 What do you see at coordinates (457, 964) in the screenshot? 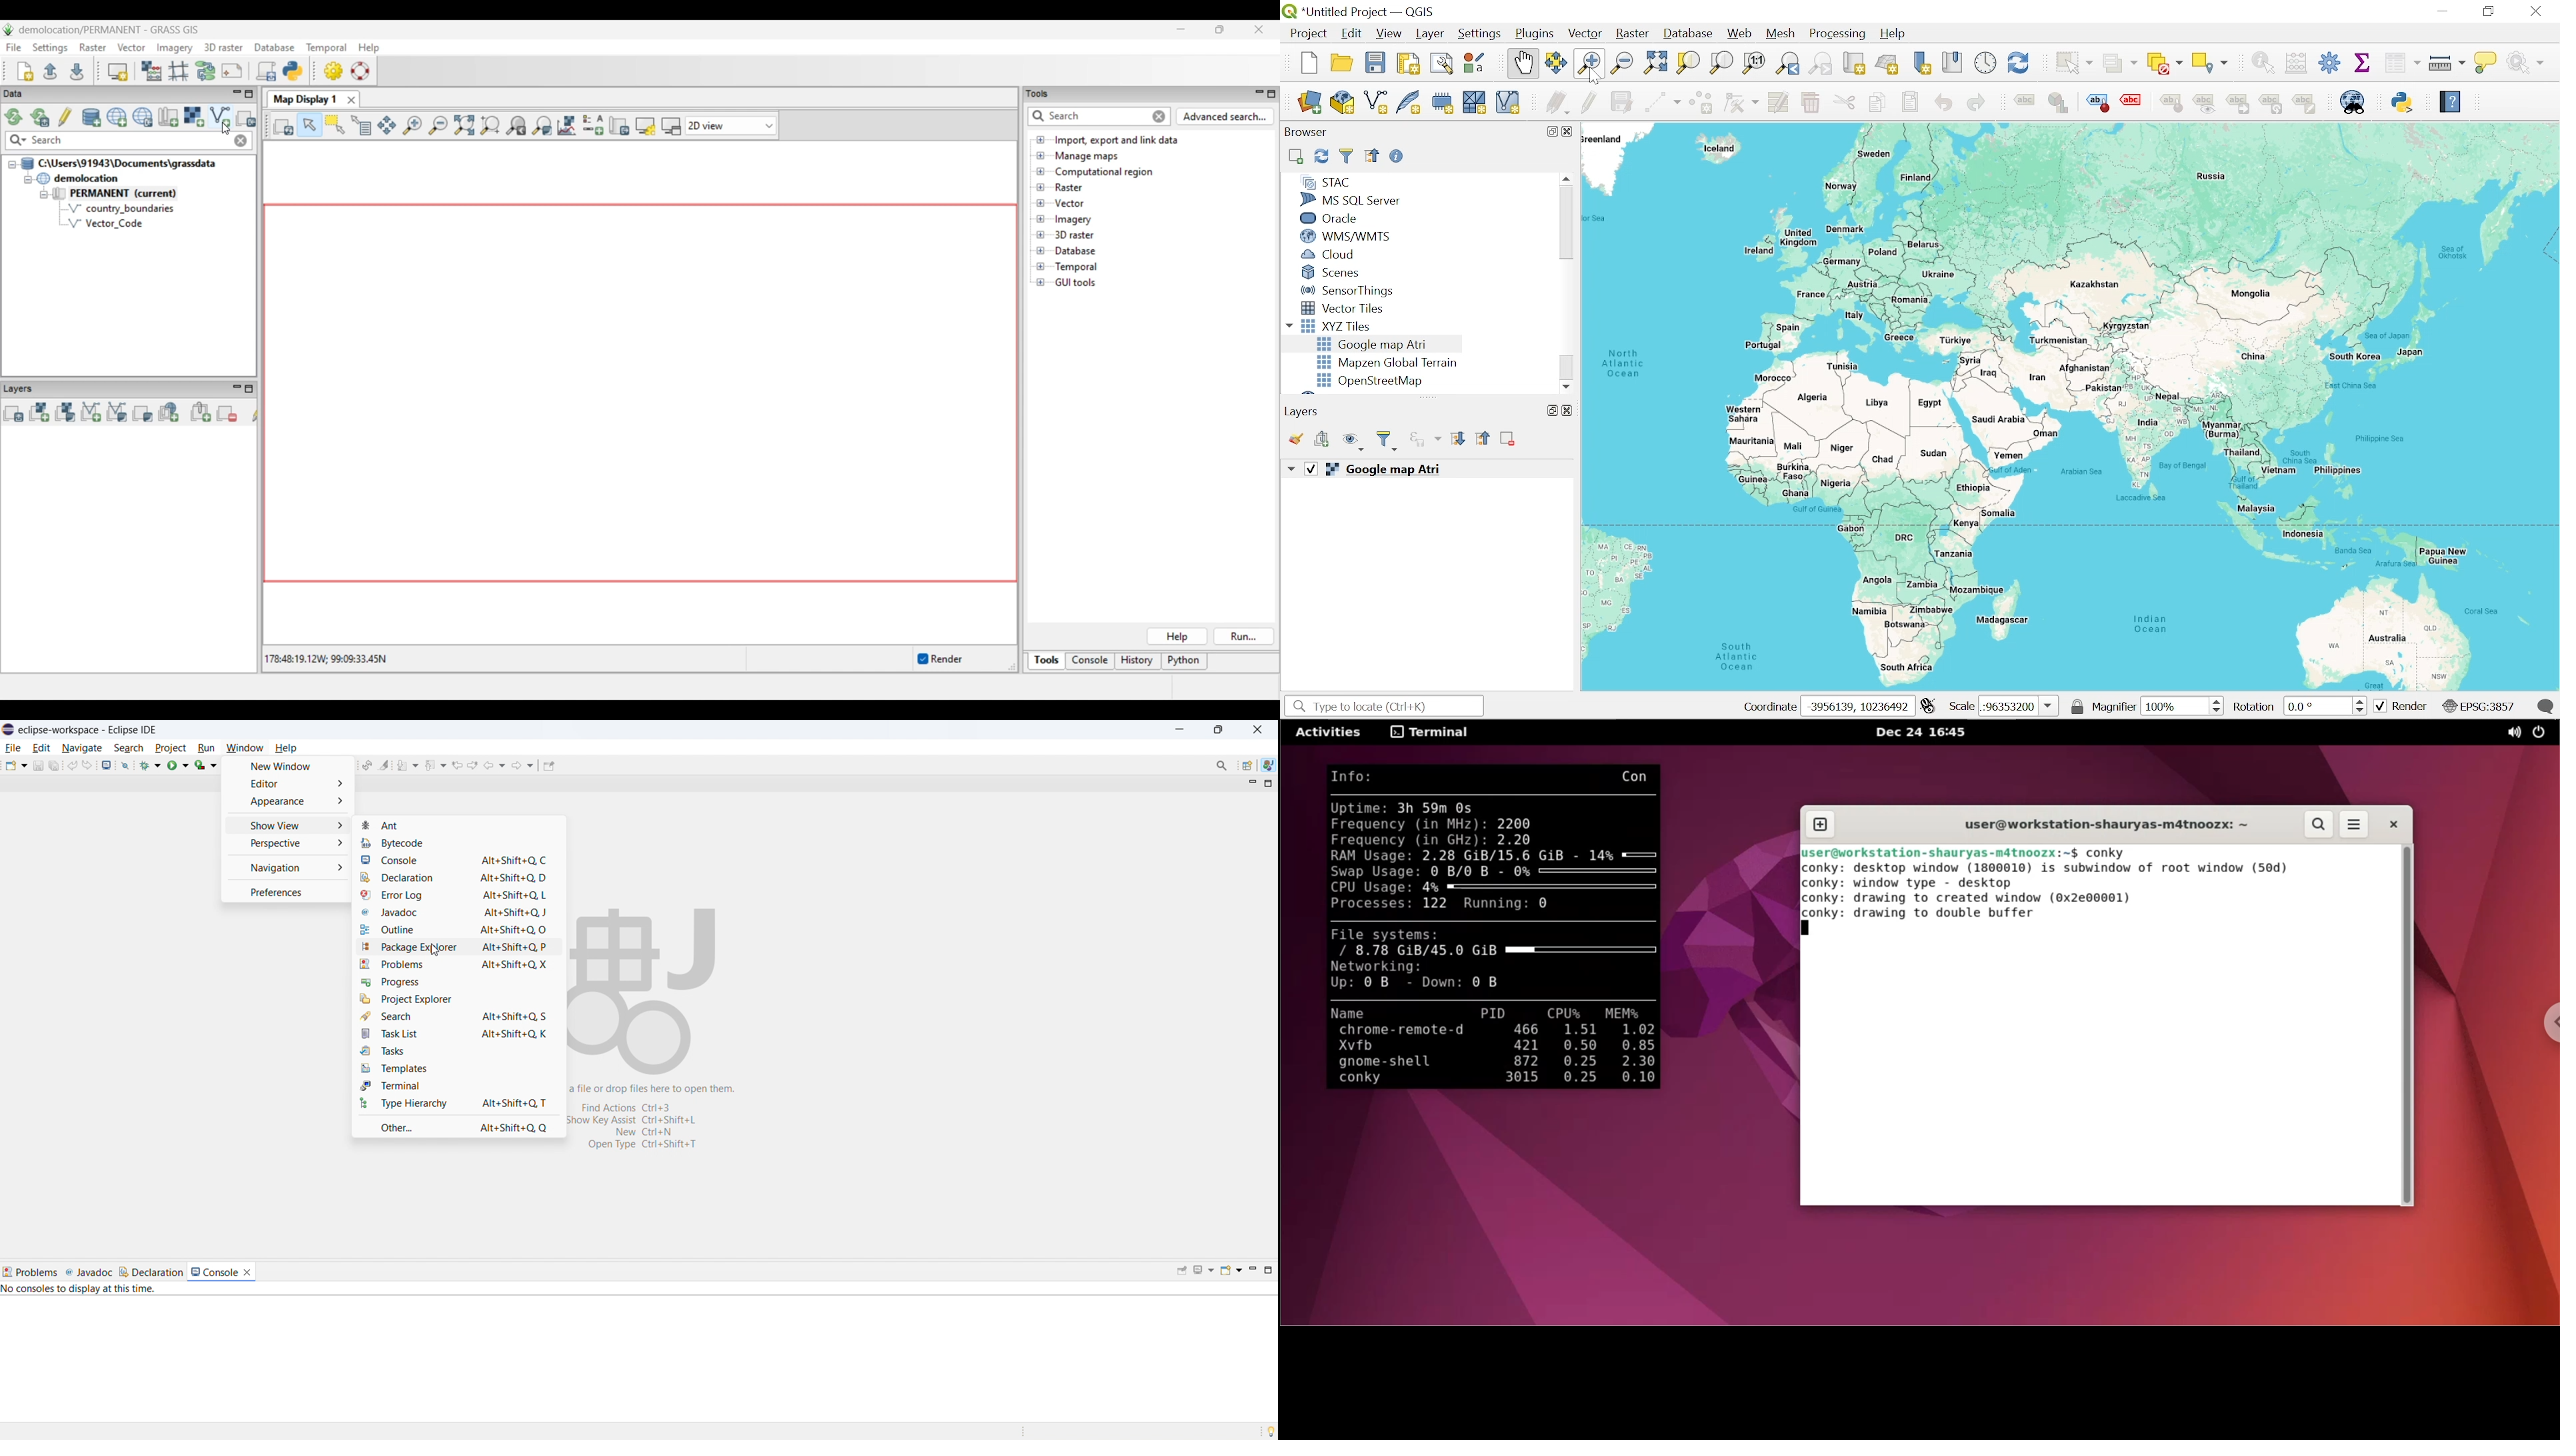
I see `problems` at bounding box center [457, 964].